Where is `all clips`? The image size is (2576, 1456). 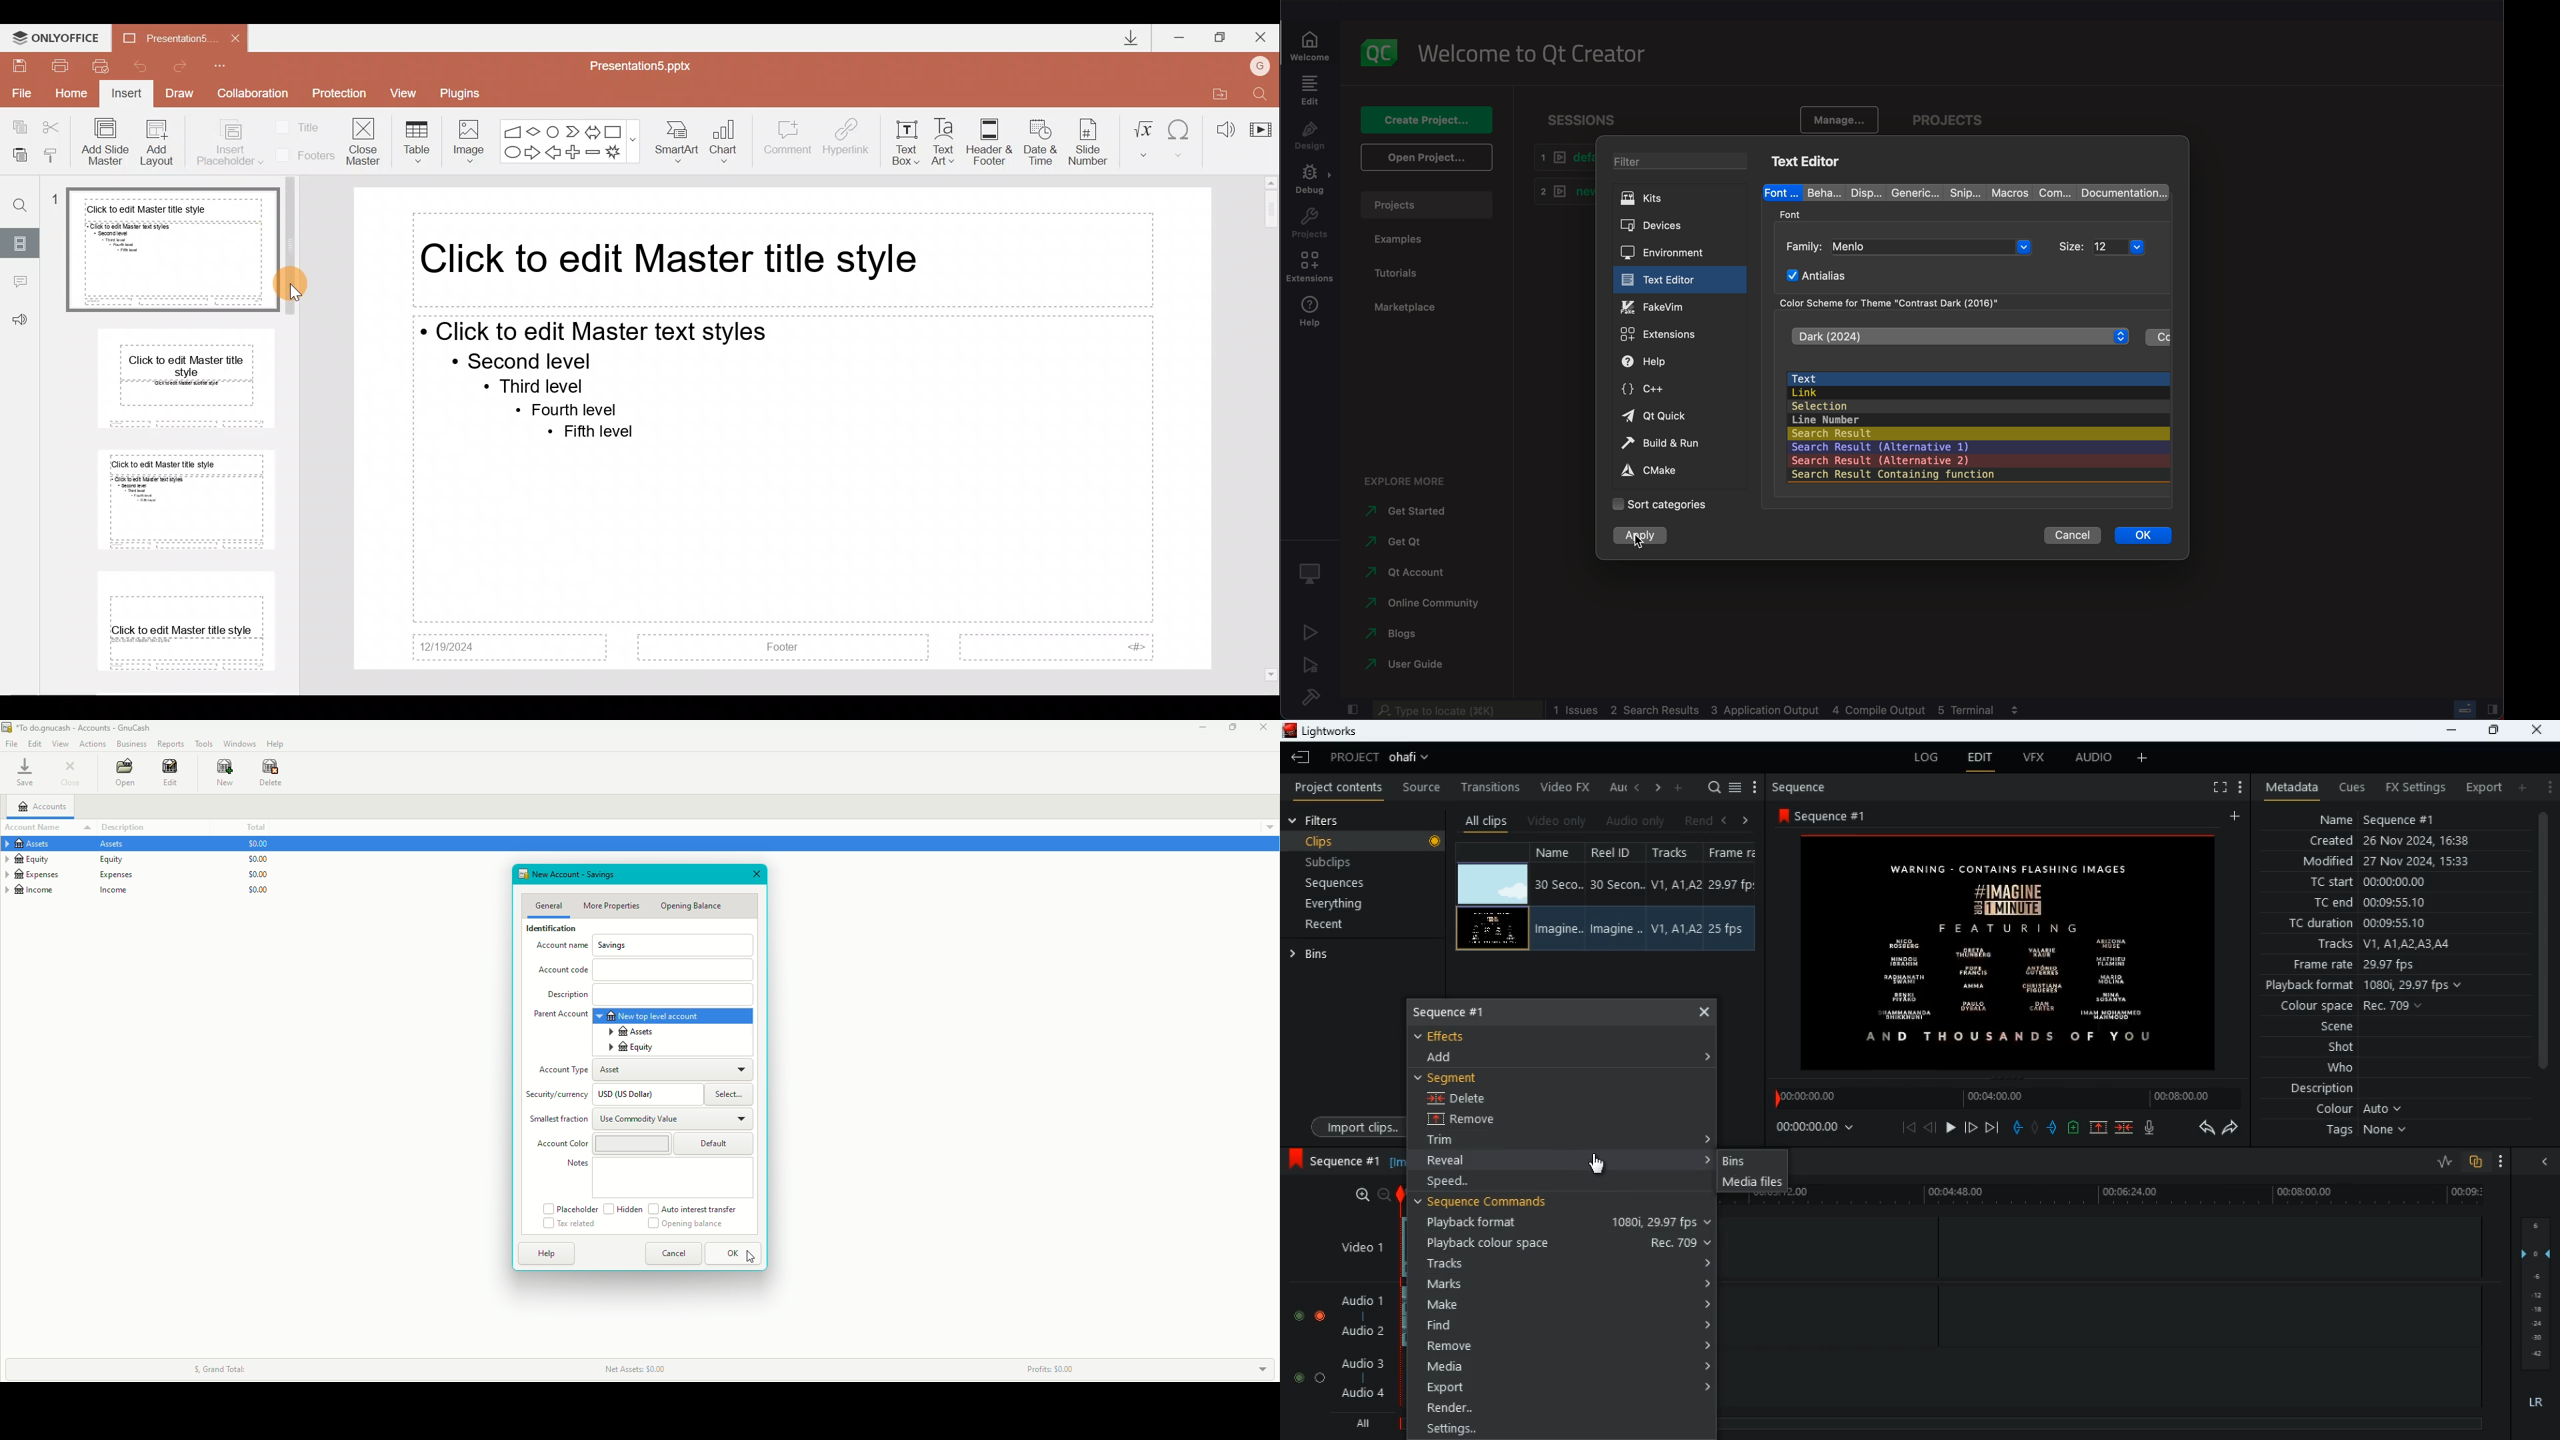
all clips is located at coordinates (1486, 820).